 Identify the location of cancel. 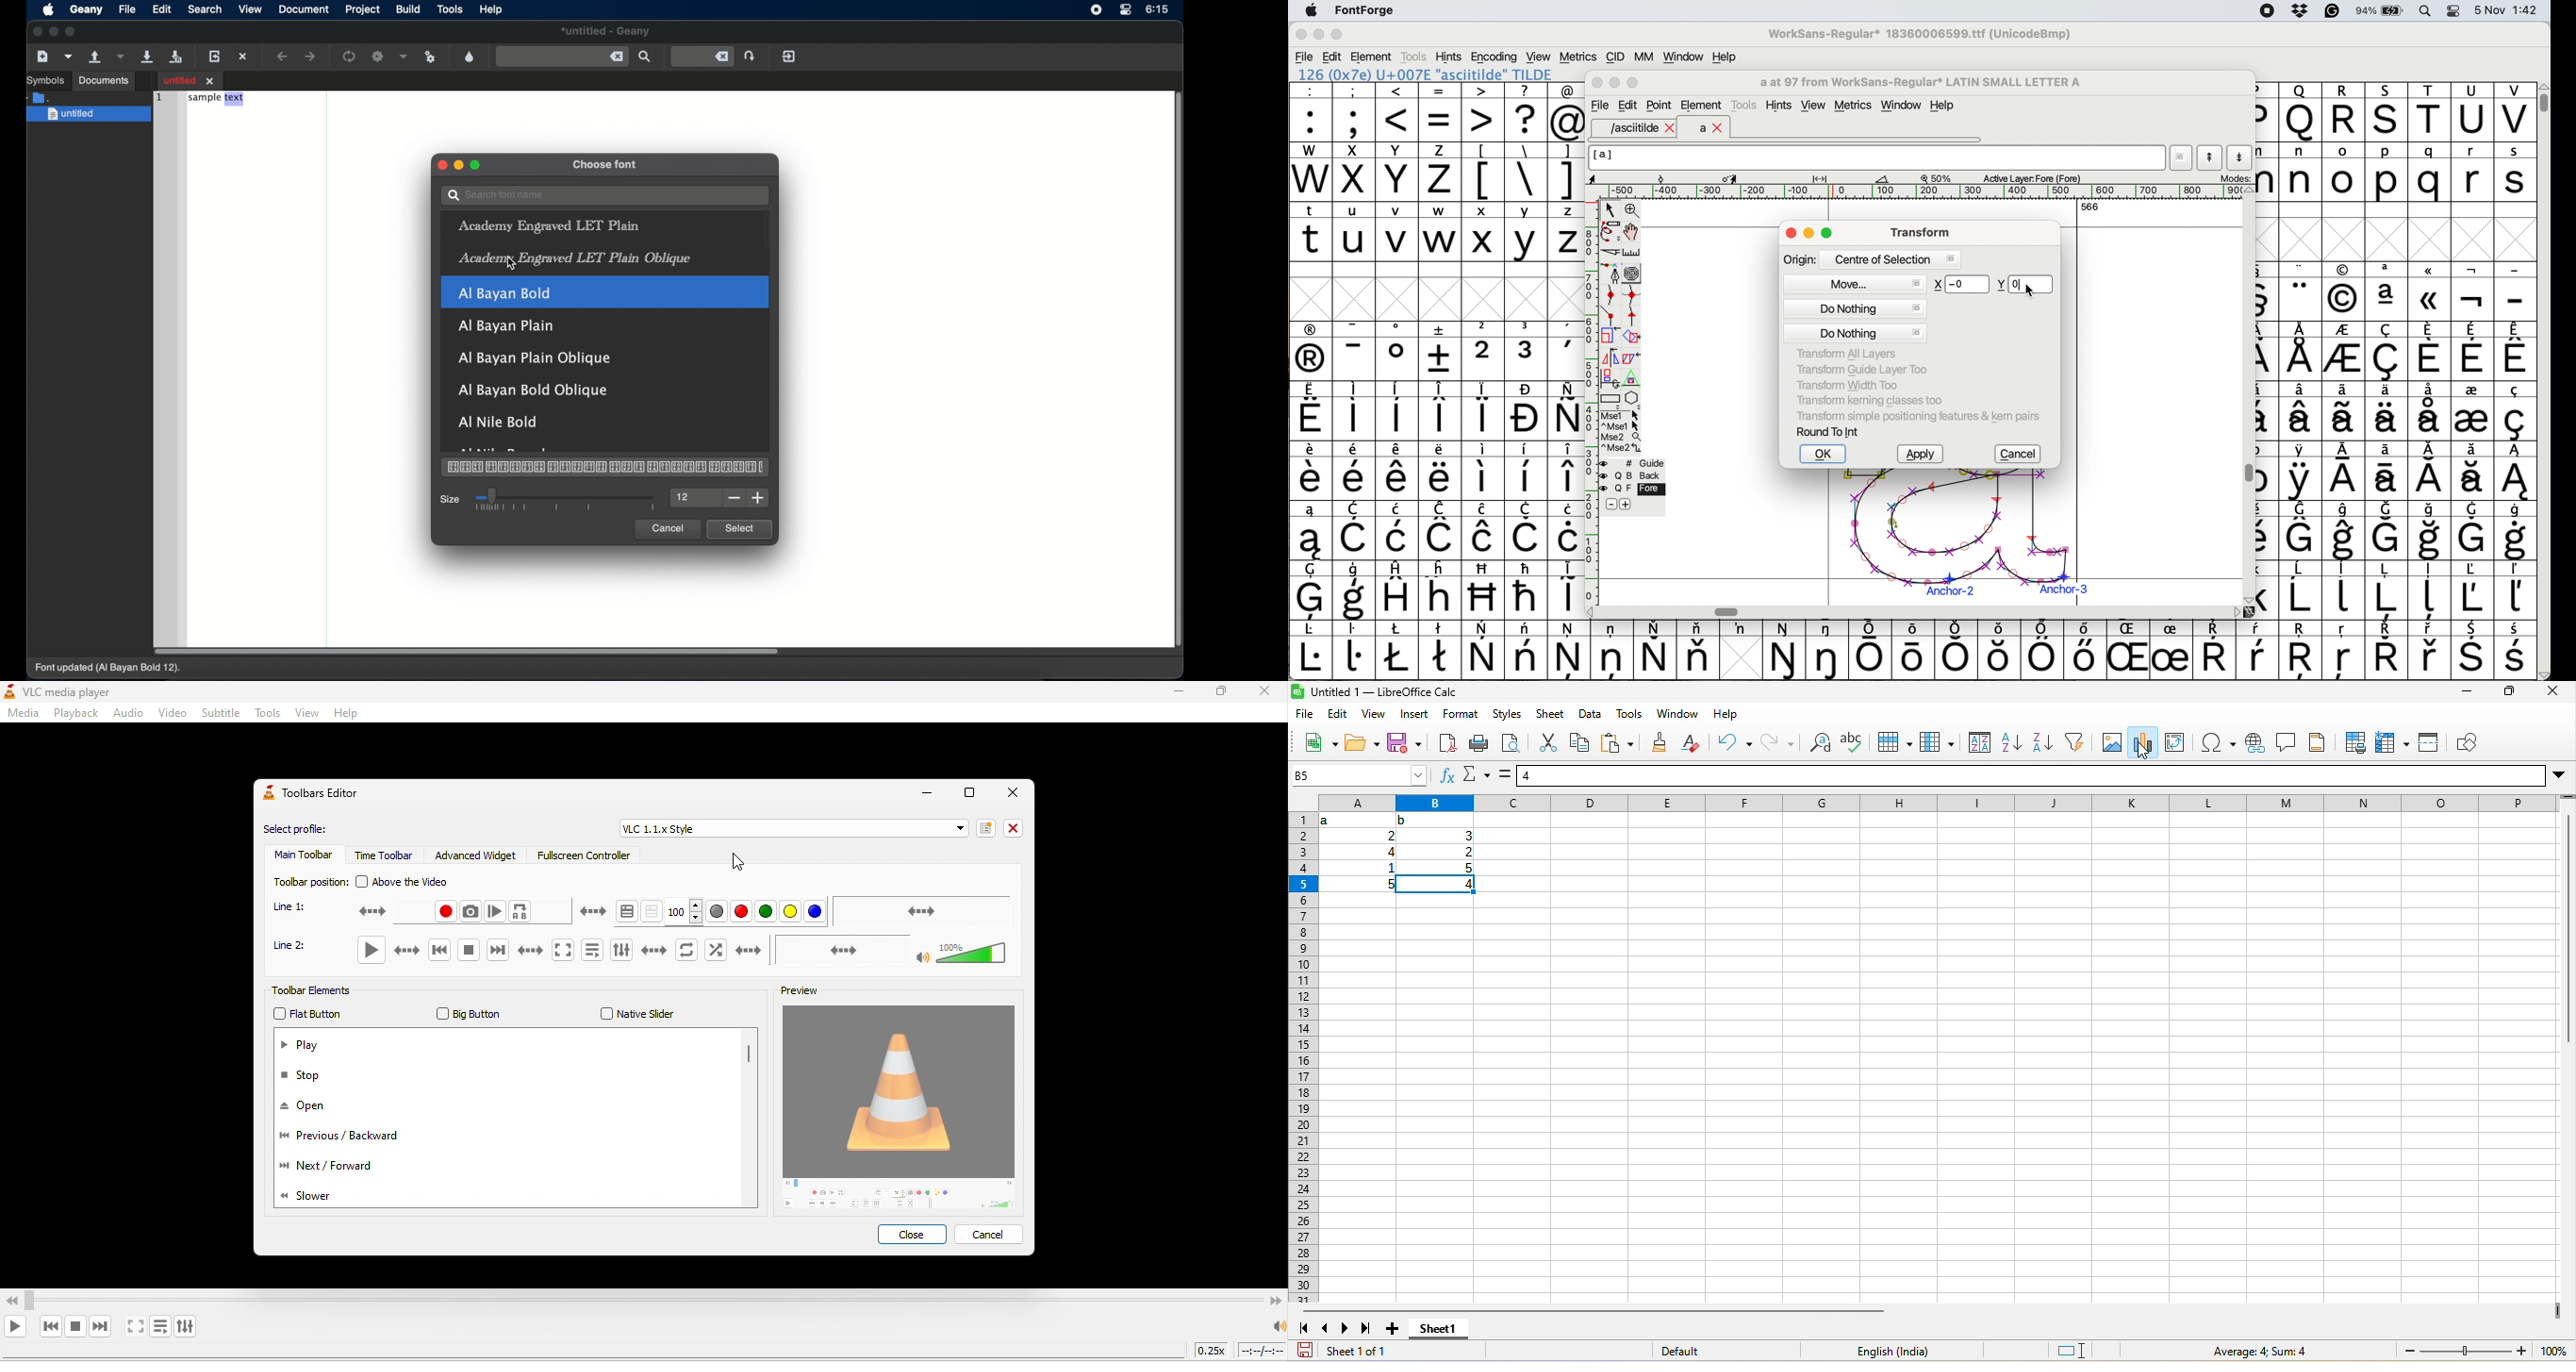
(991, 1234).